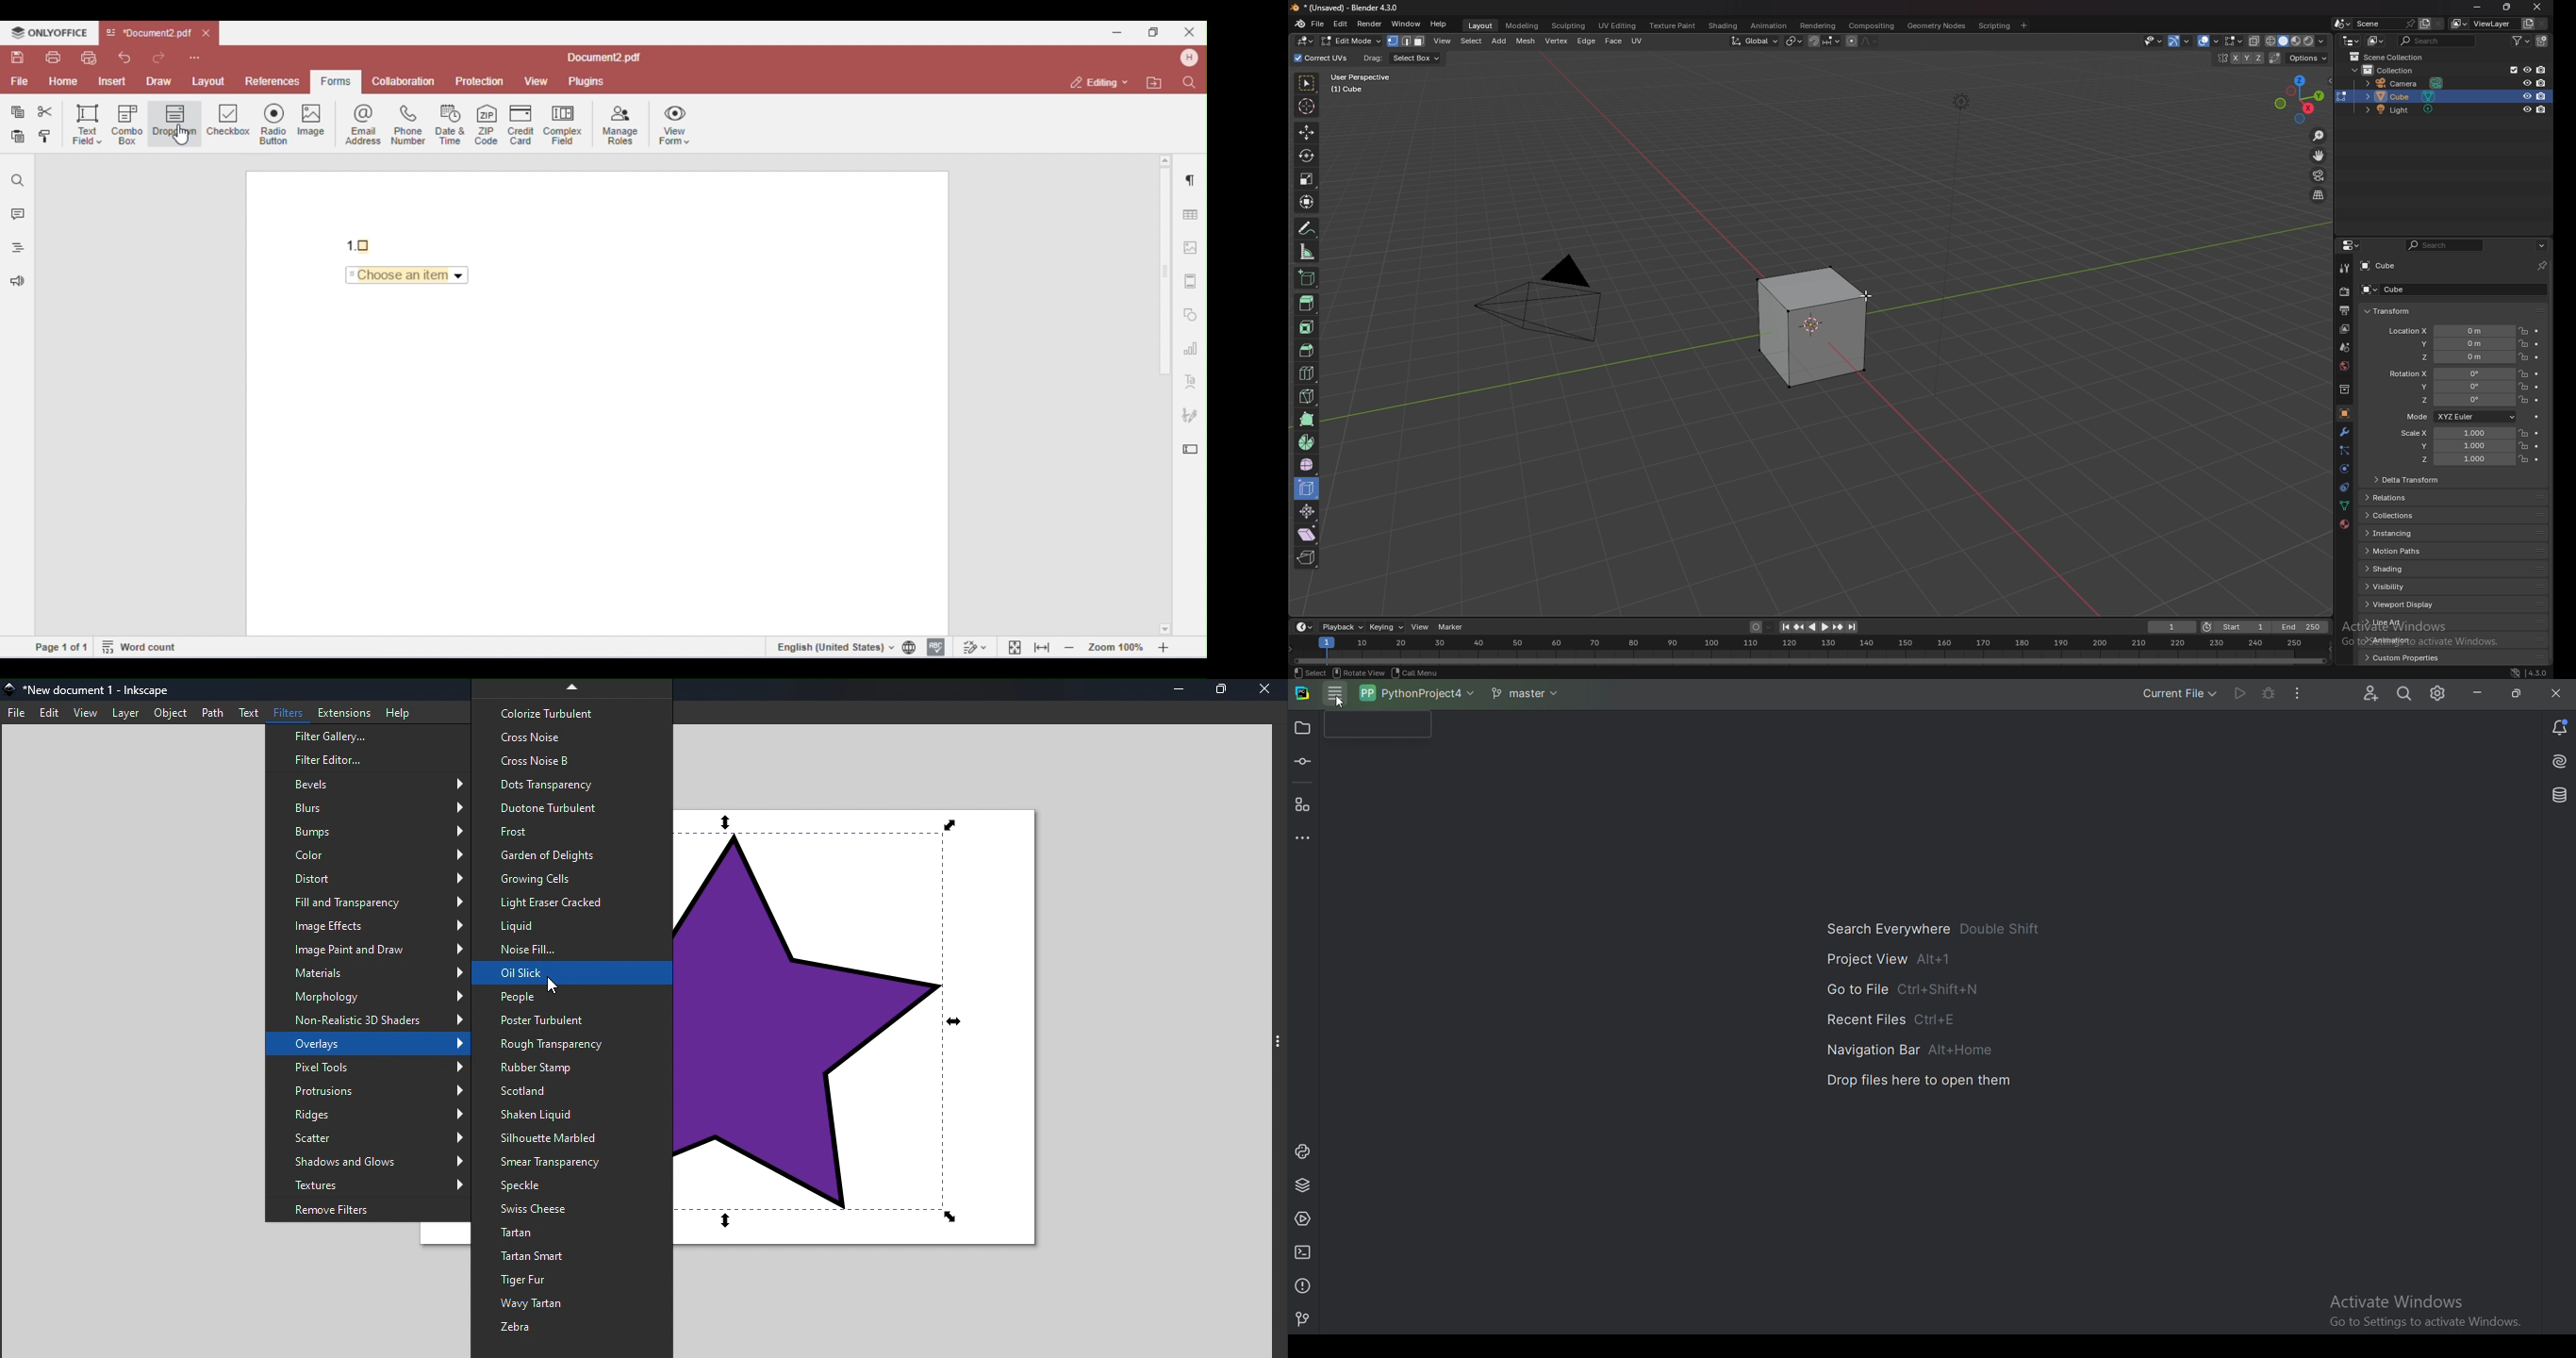 This screenshot has height=1372, width=2576. Describe the element at coordinates (2559, 725) in the screenshot. I see `Notifications` at that location.